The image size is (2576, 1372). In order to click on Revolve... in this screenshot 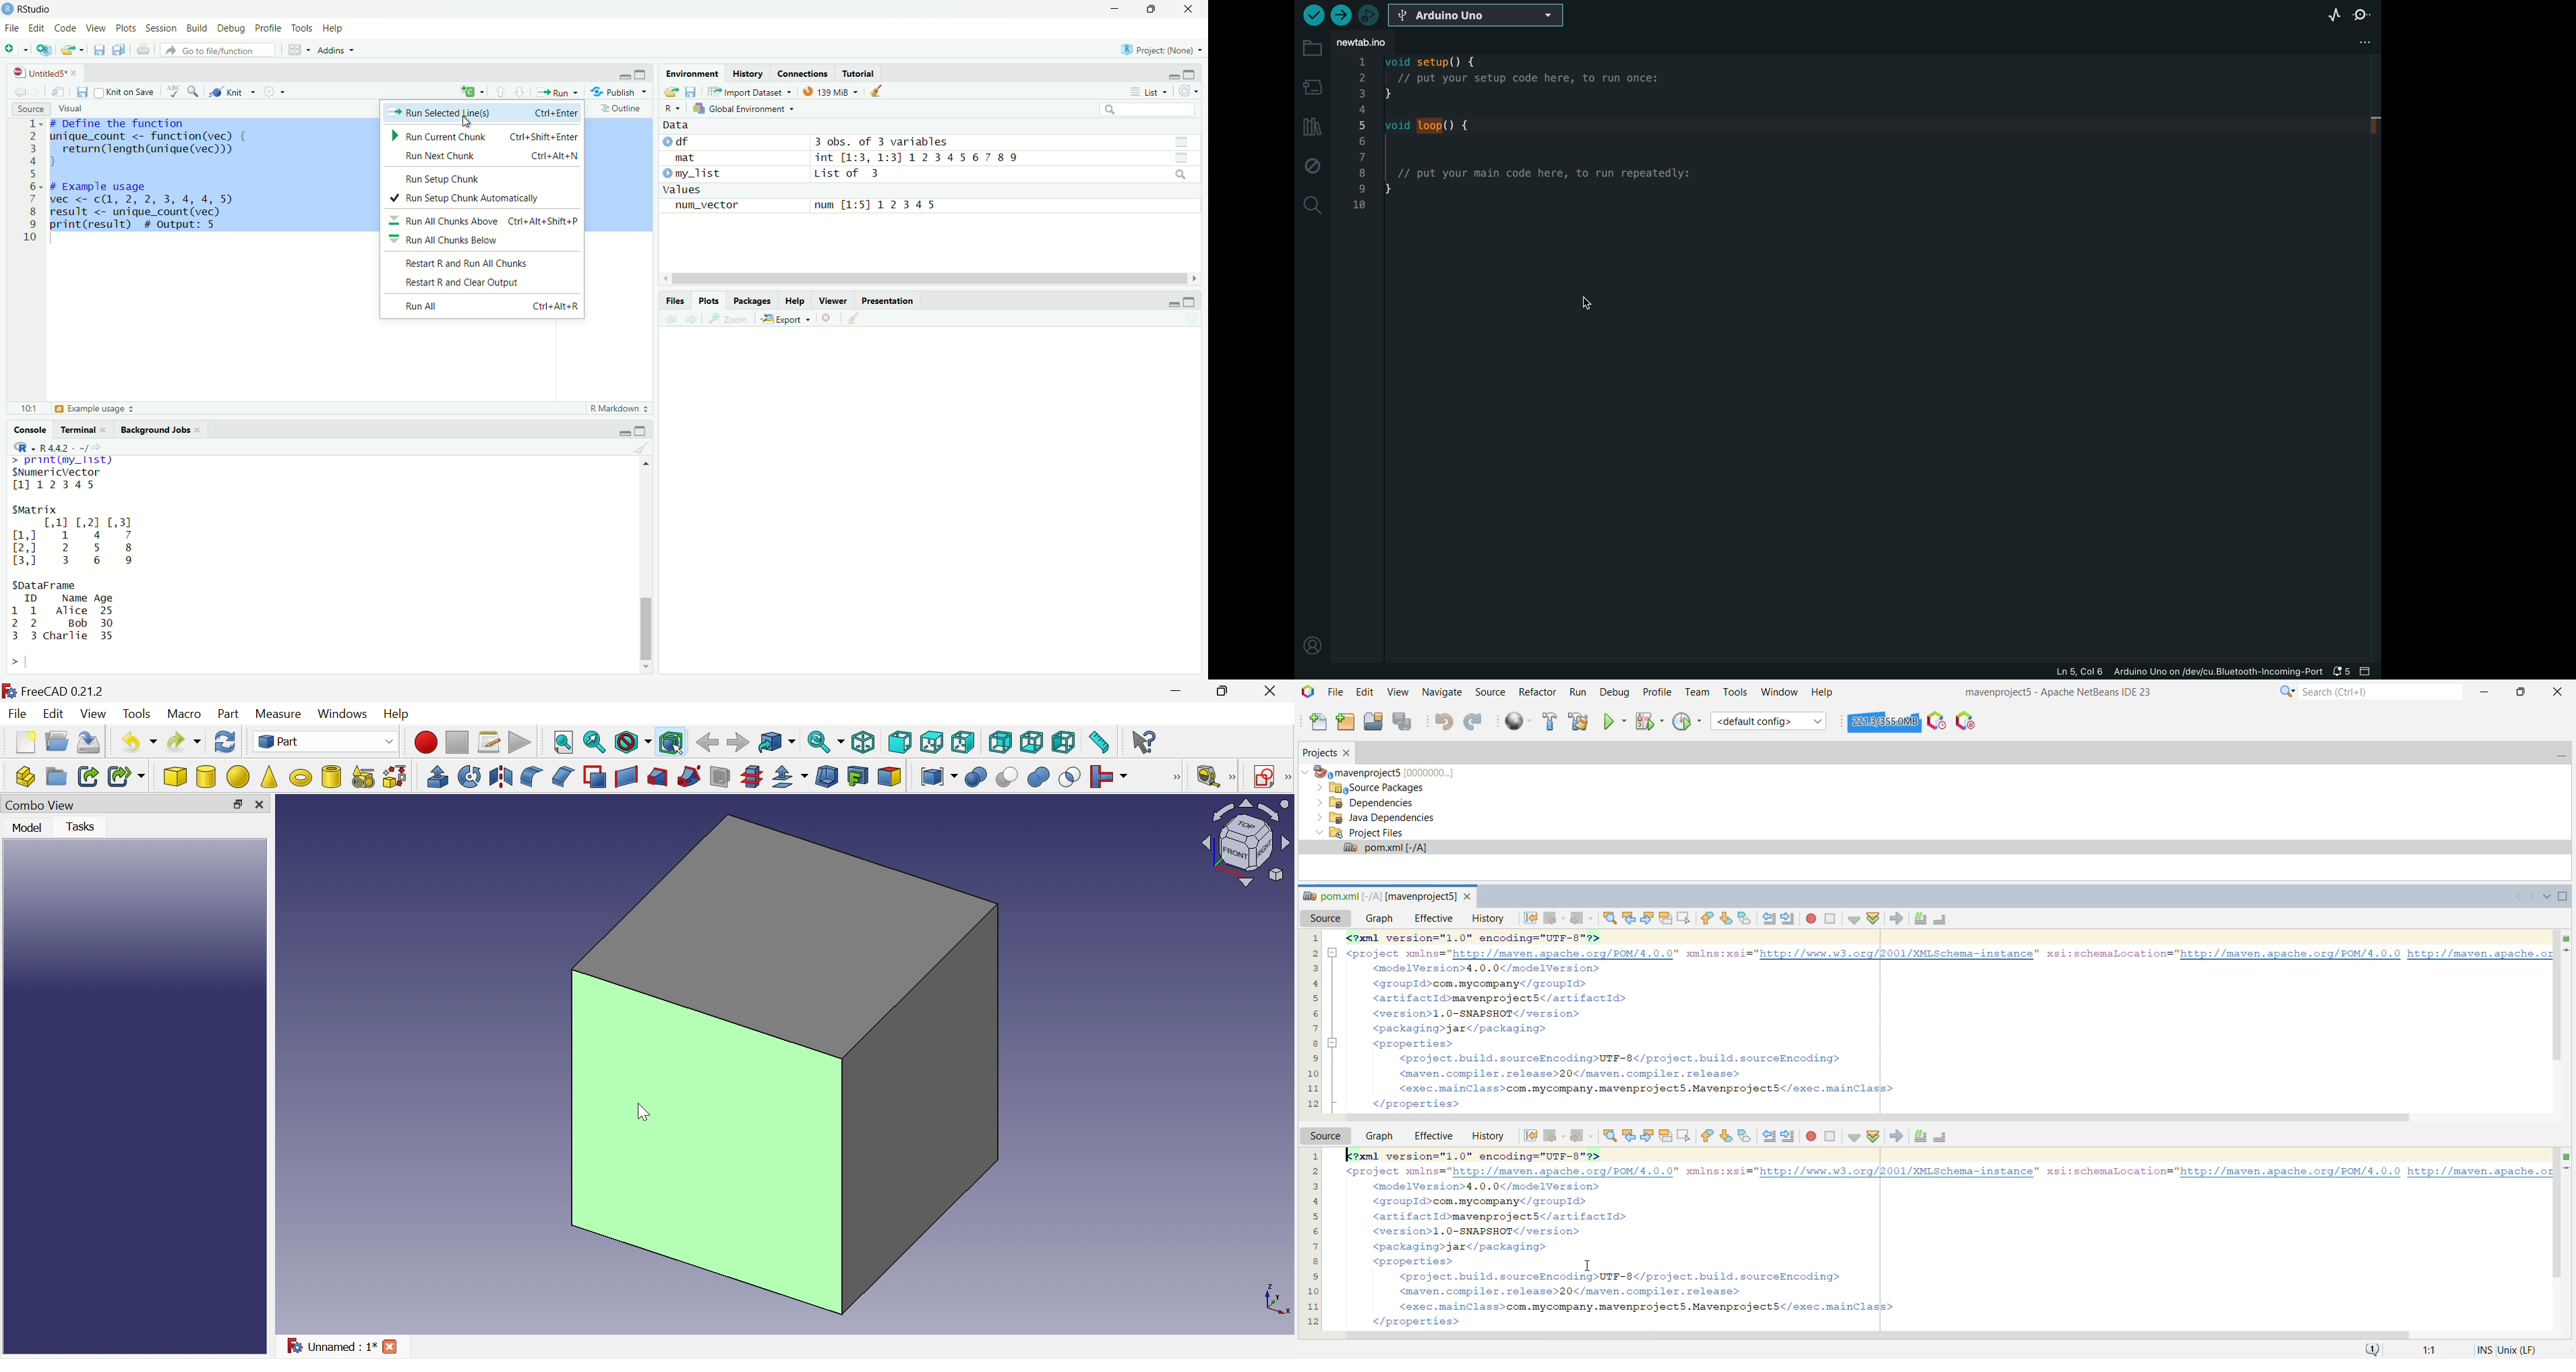, I will do `click(469, 777)`.